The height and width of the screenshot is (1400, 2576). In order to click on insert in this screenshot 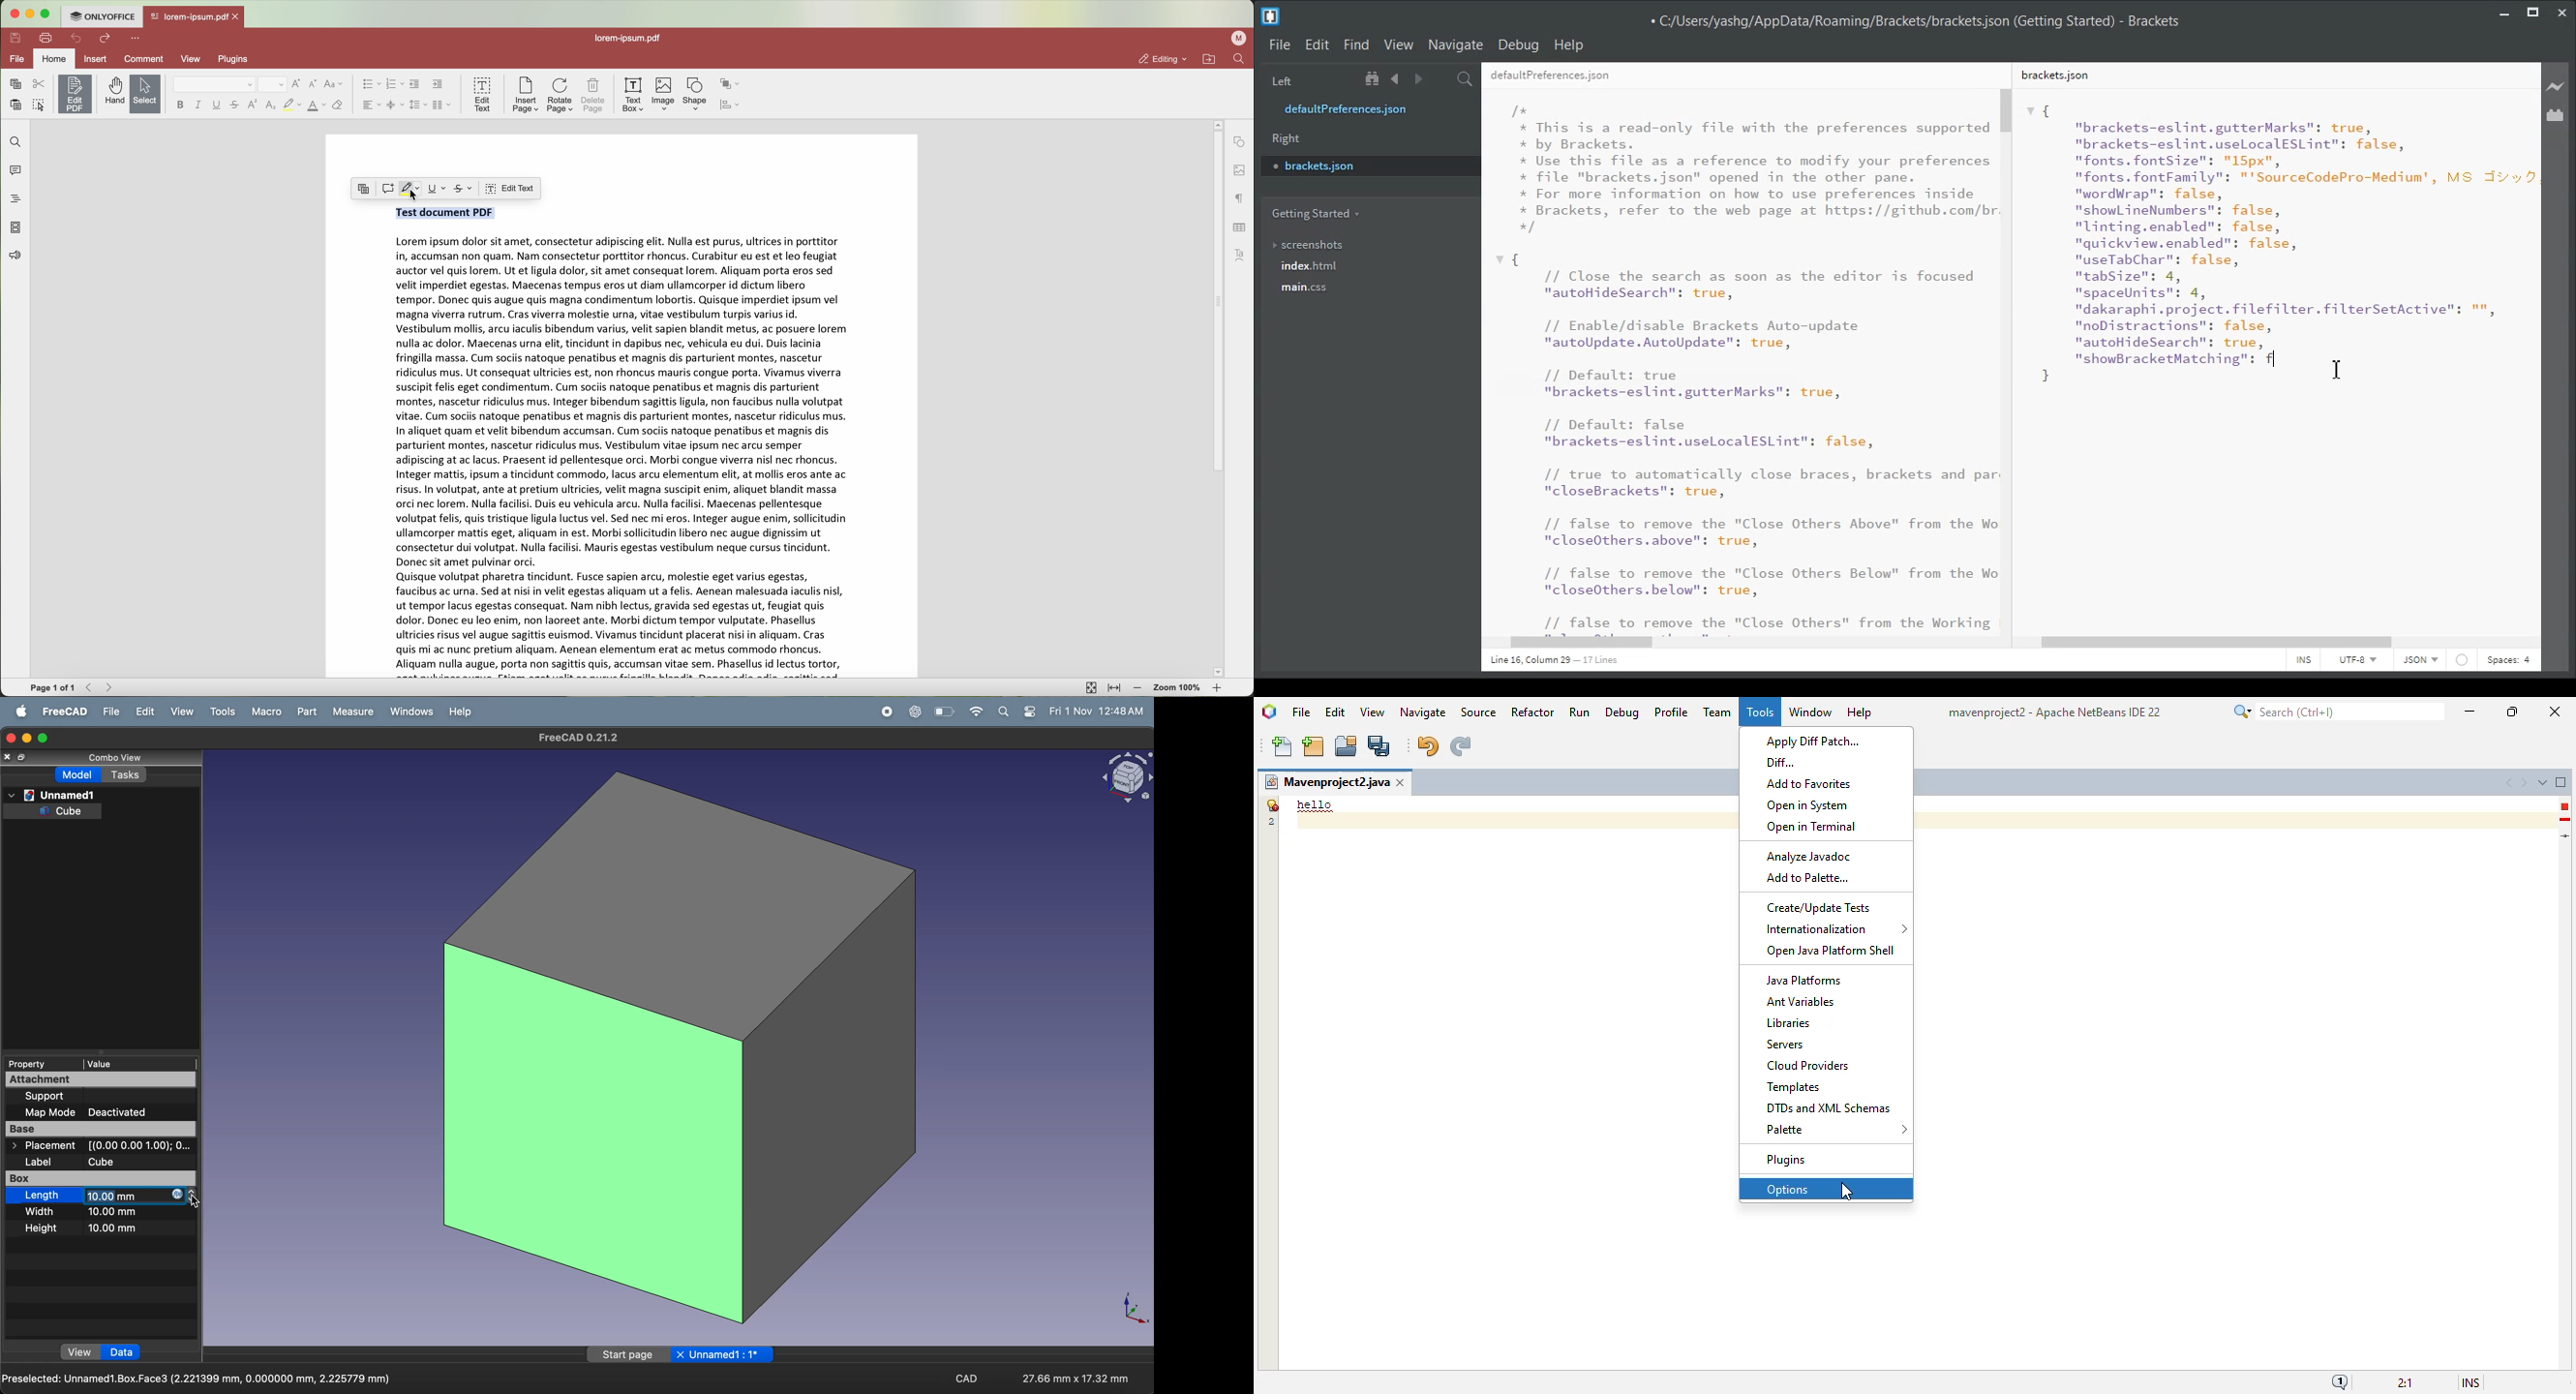, I will do `click(101, 58)`.